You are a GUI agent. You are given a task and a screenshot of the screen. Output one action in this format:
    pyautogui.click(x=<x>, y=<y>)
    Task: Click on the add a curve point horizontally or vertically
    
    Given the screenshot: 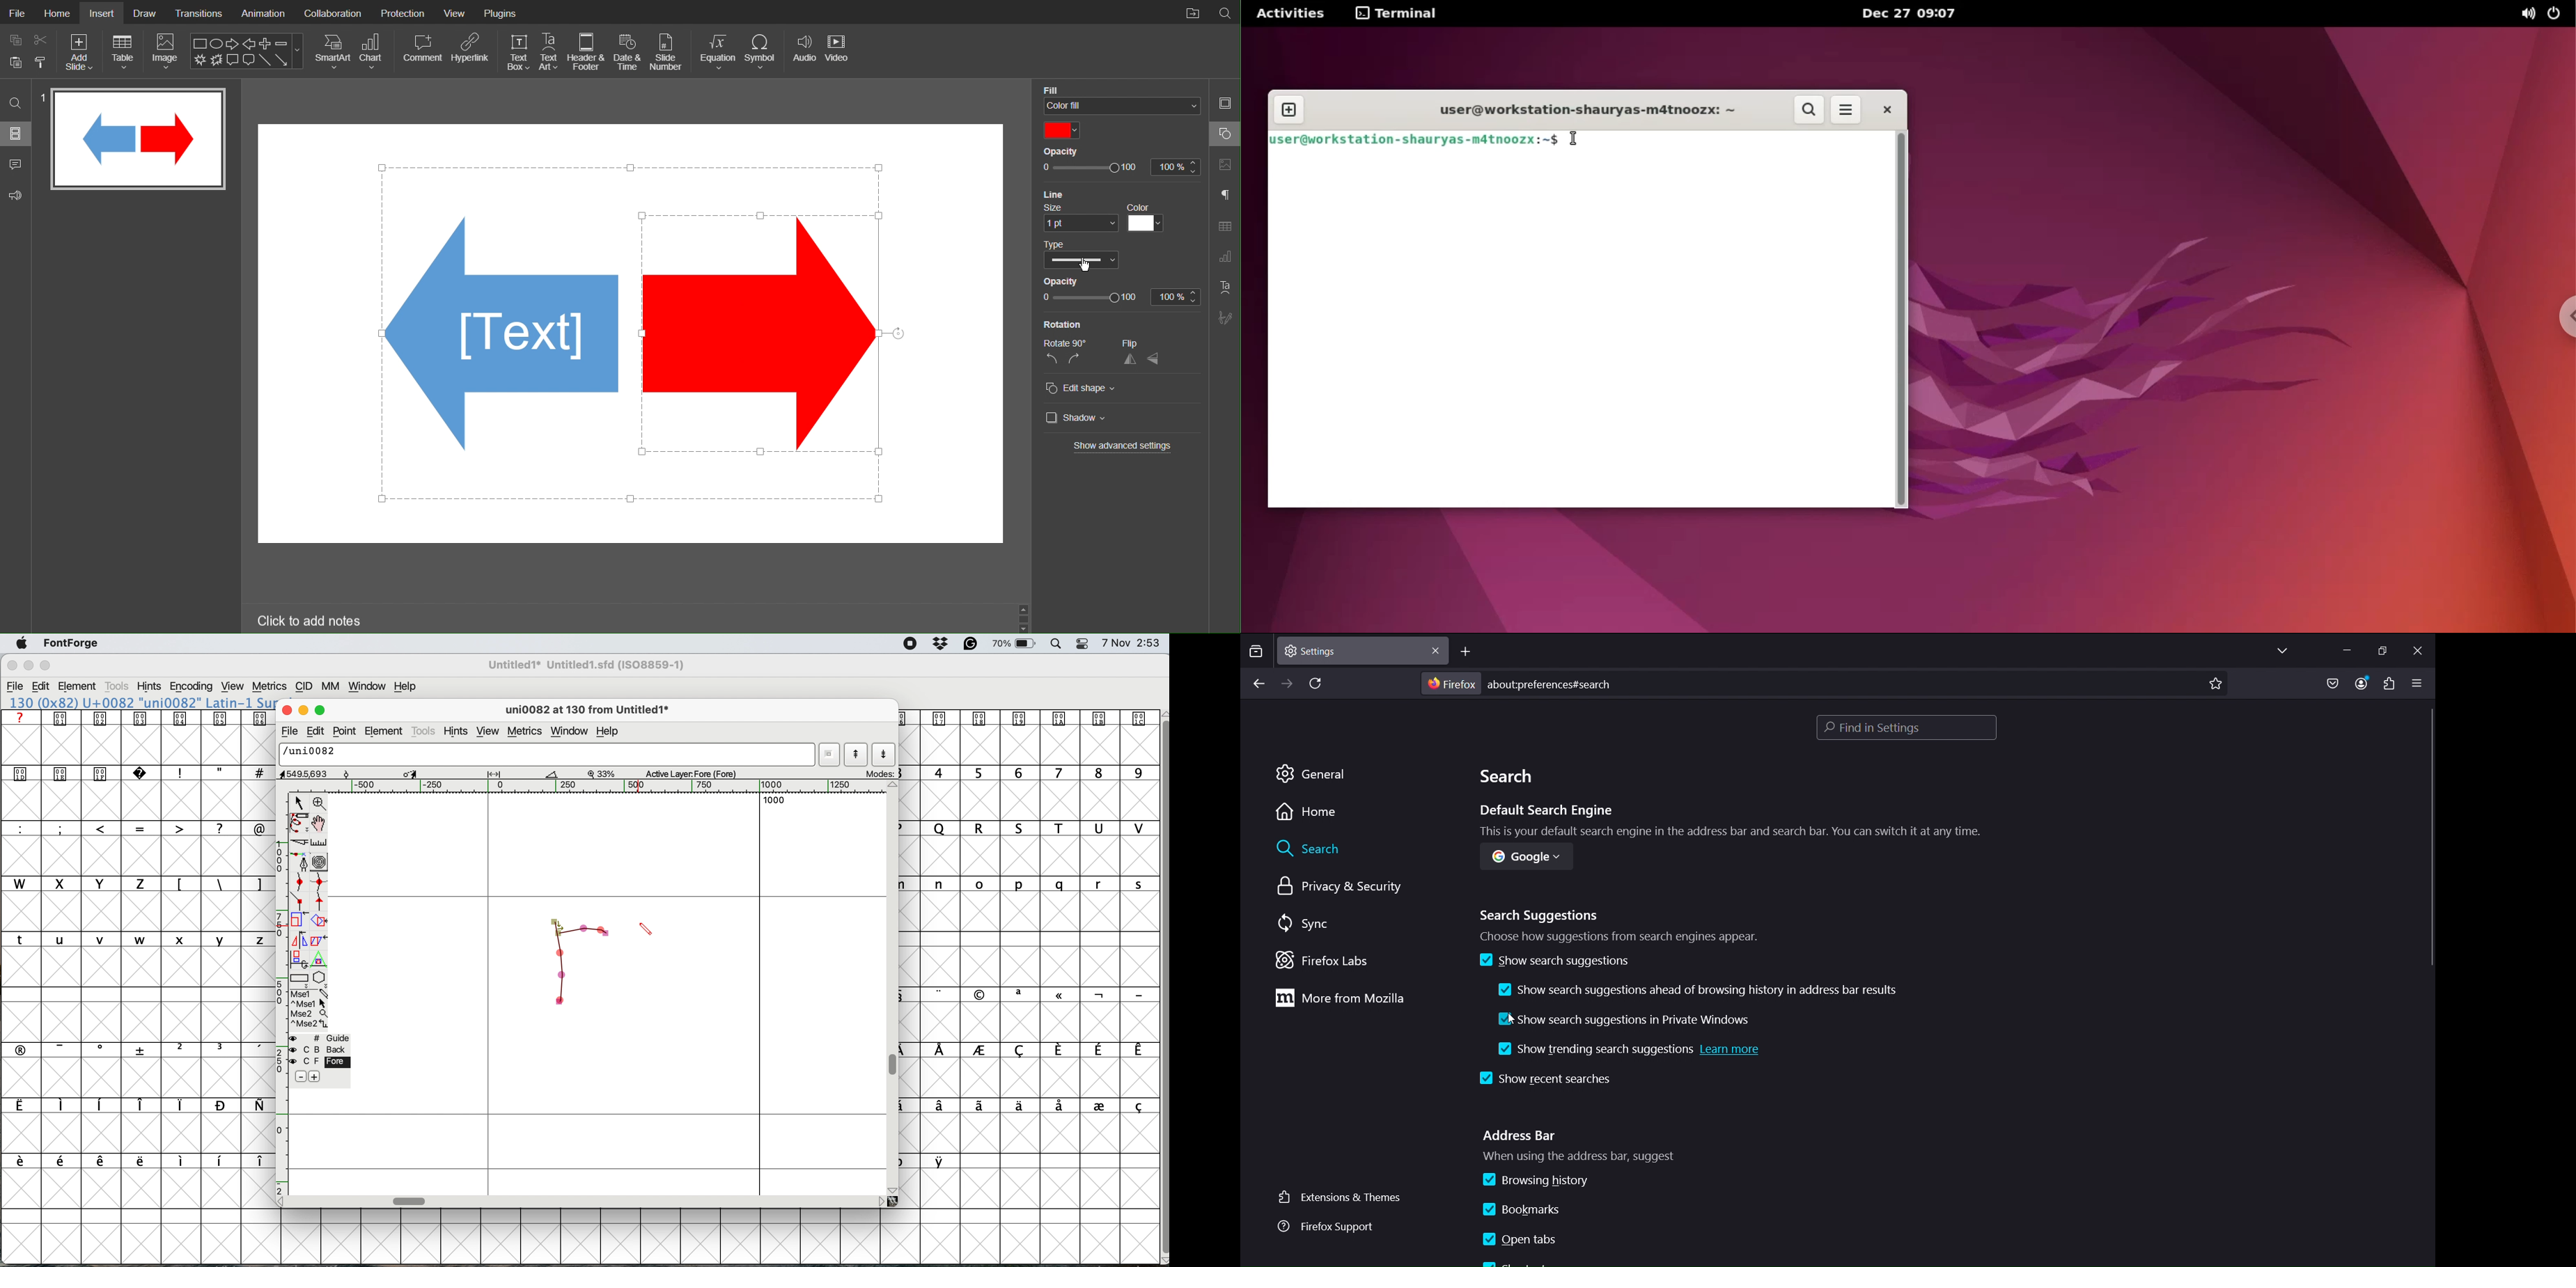 What is the action you would take?
    pyautogui.click(x=322, y=884)
    